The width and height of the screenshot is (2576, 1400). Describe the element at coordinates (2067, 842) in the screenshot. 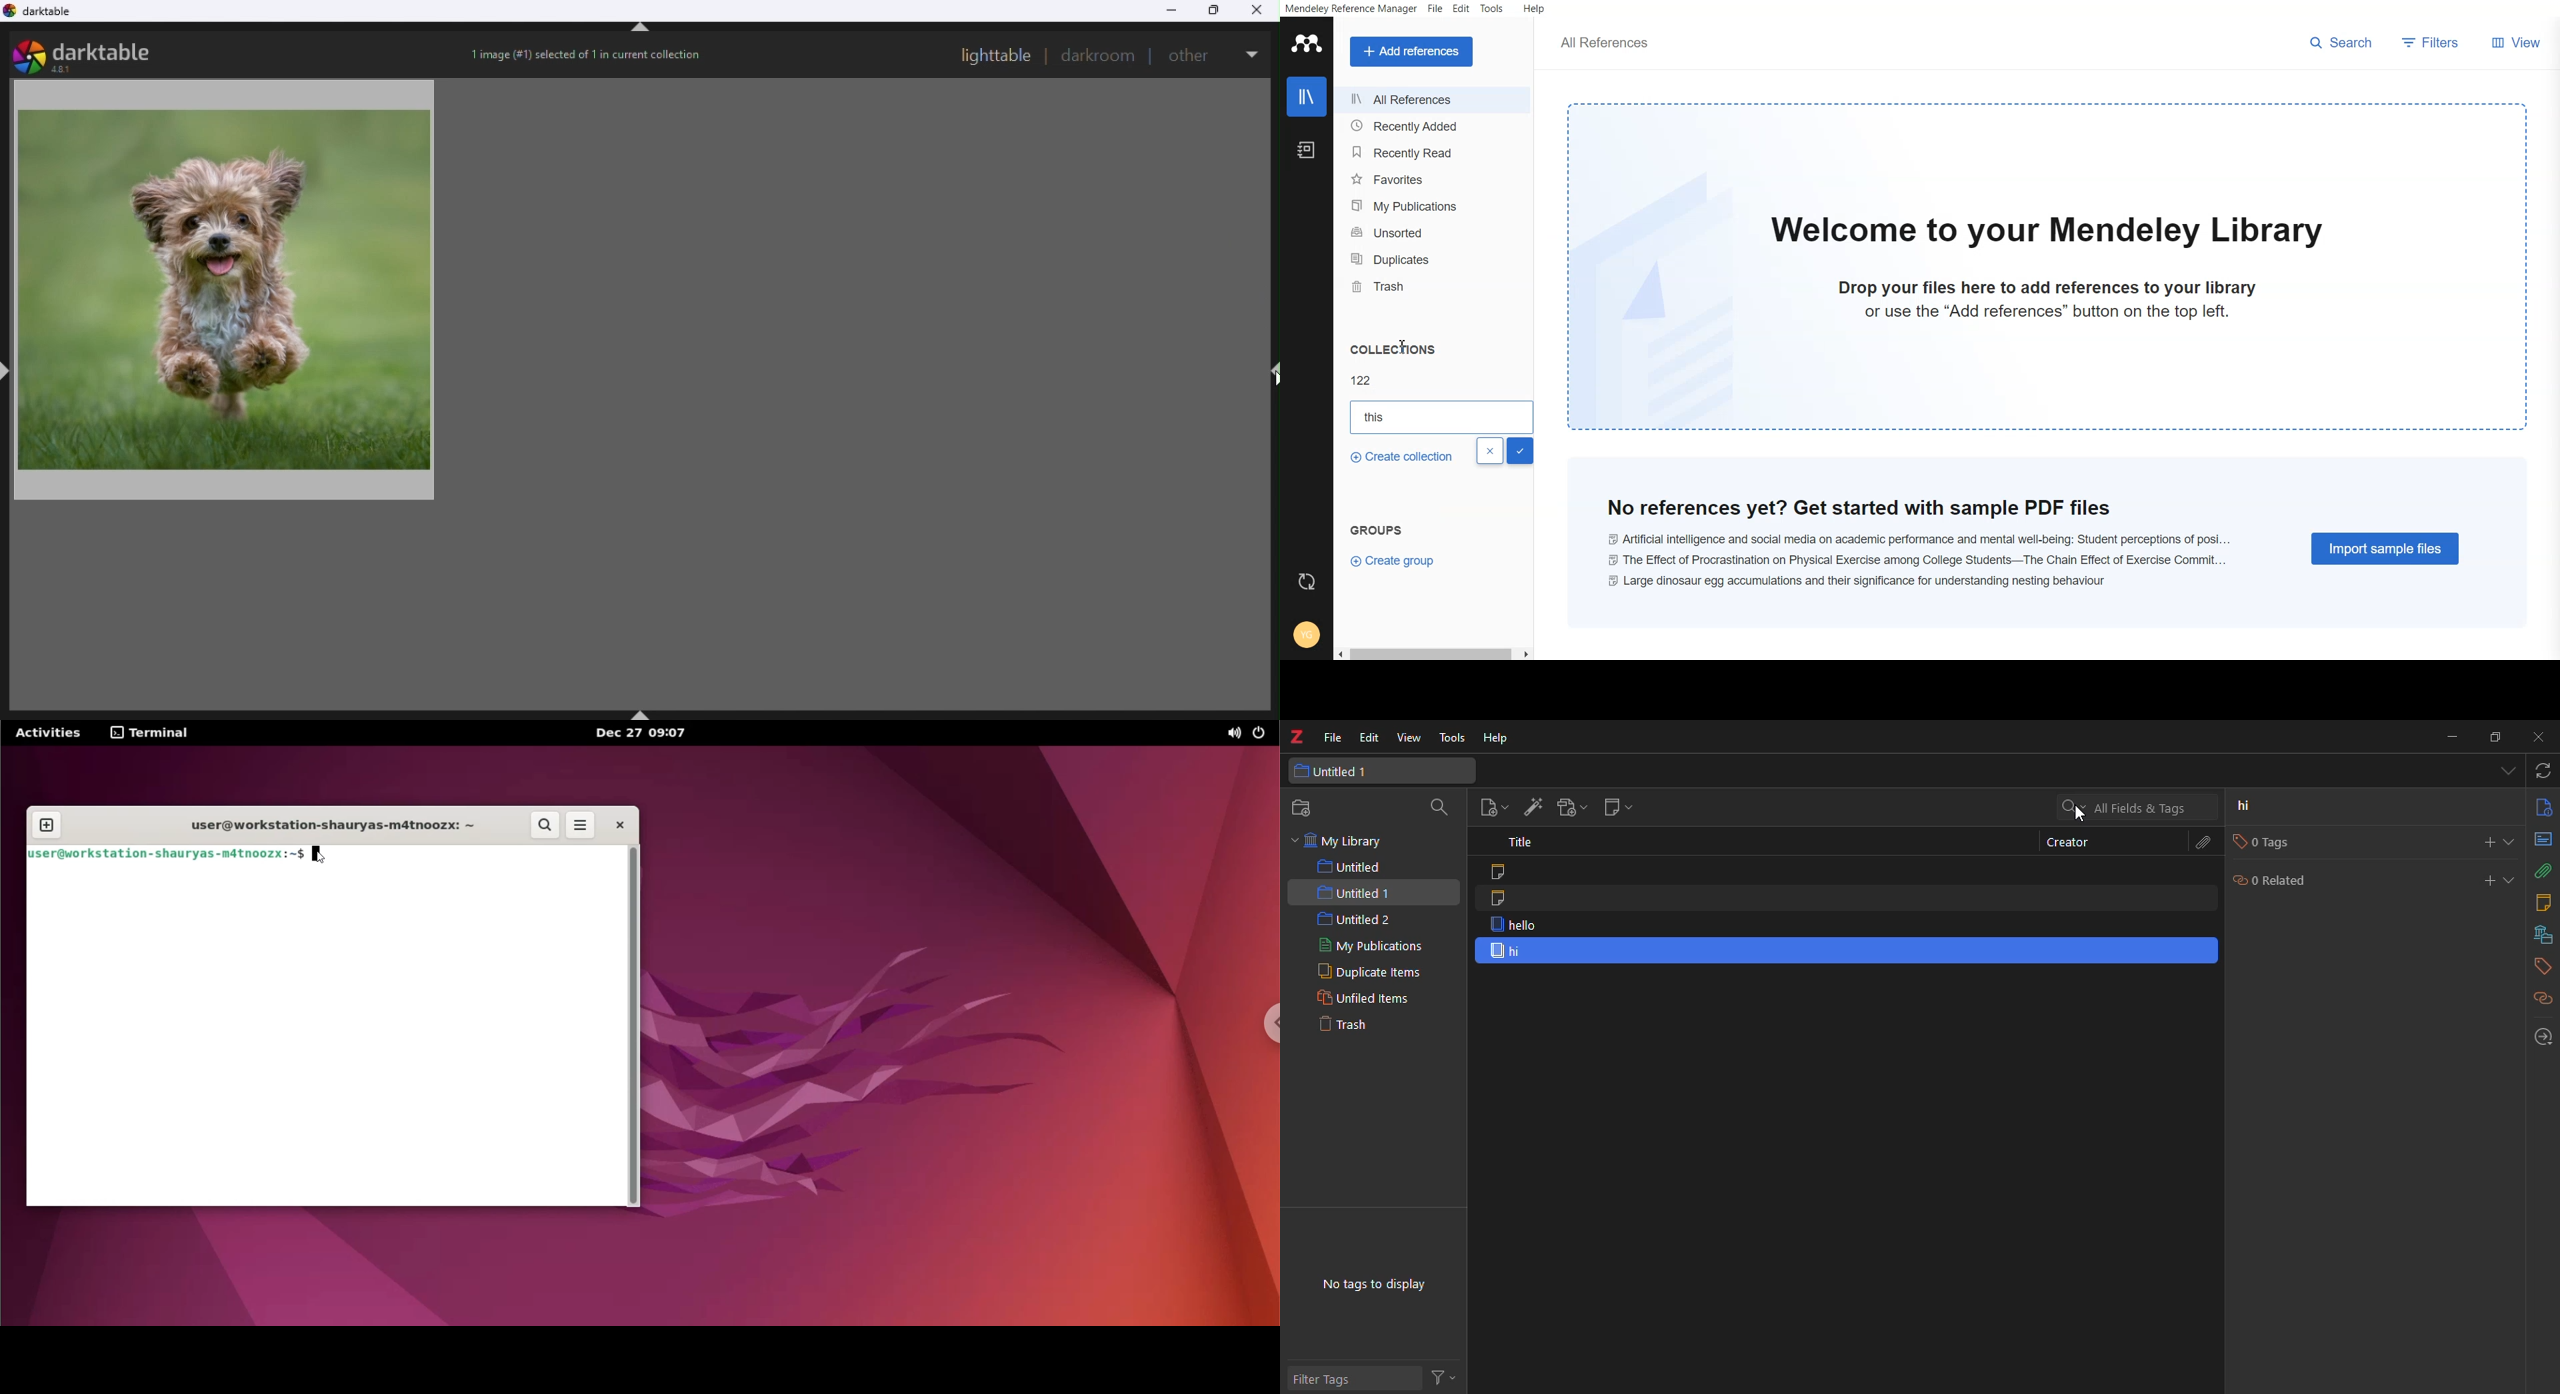

I see `creator` at that location.